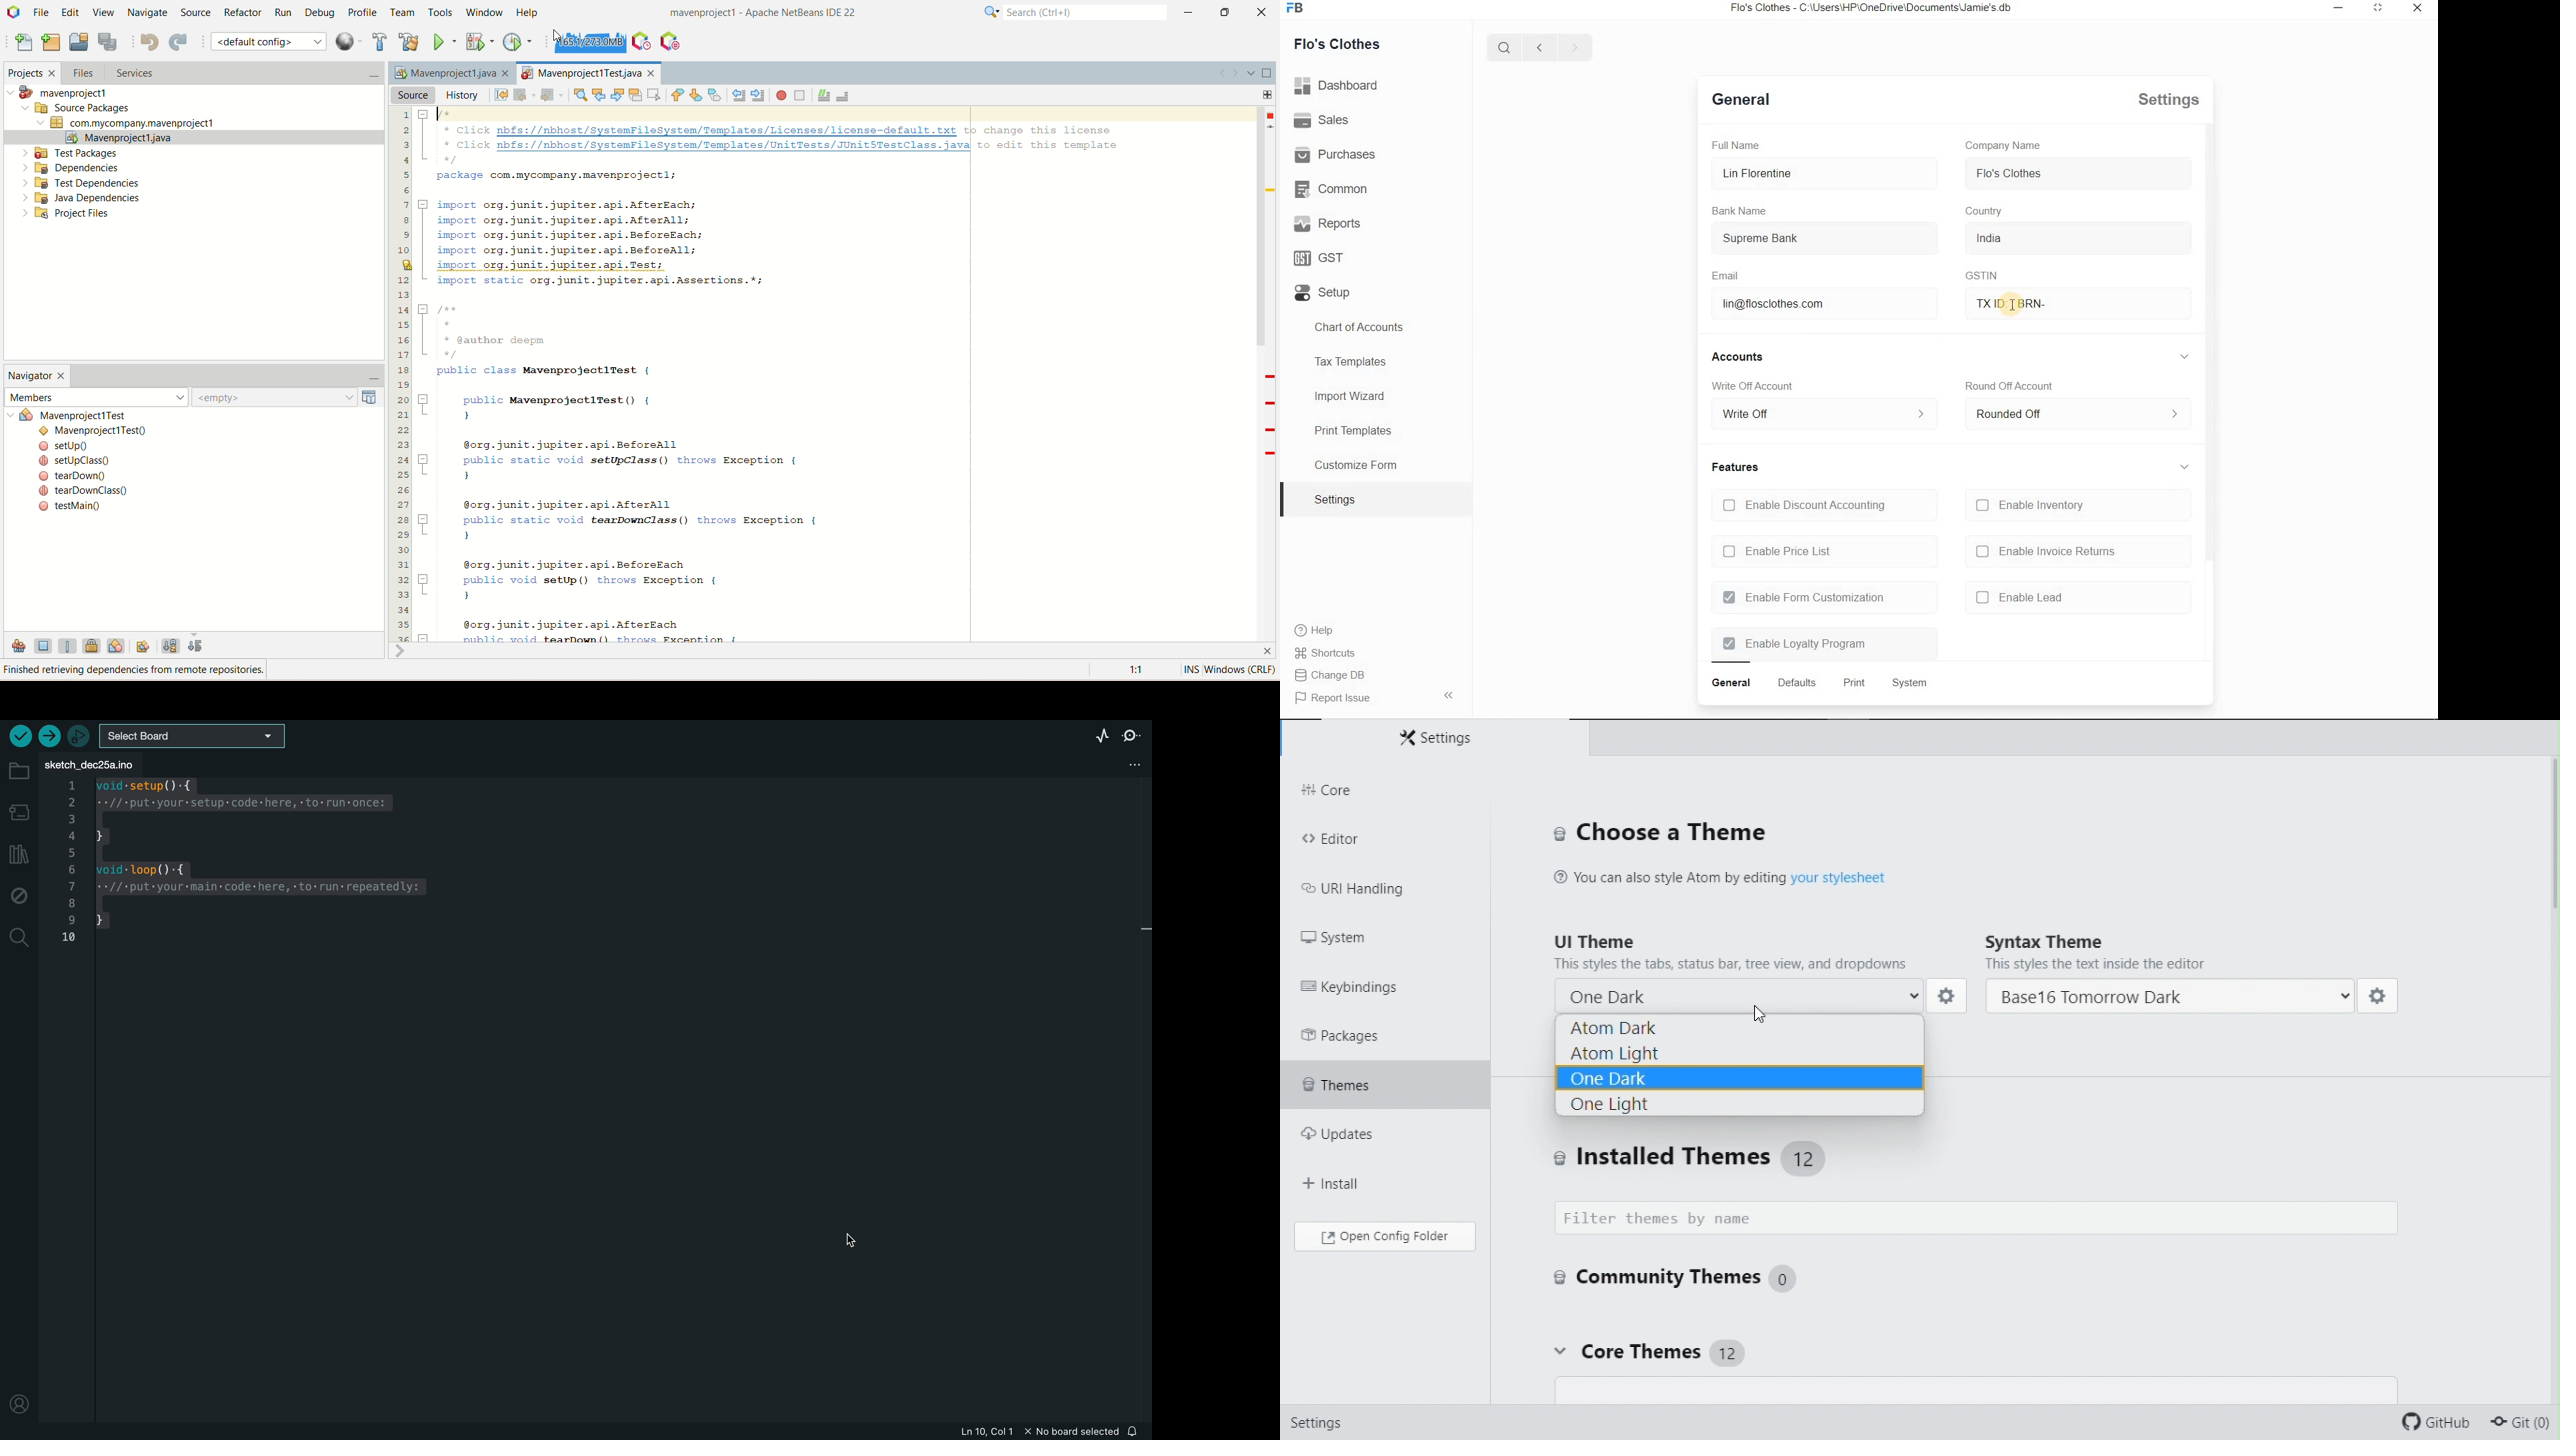 The height and width of the screenshot is (1456, 2576). Describe the element at coordinates (1299, 12) in the screenshot. I see `icon` at that location.